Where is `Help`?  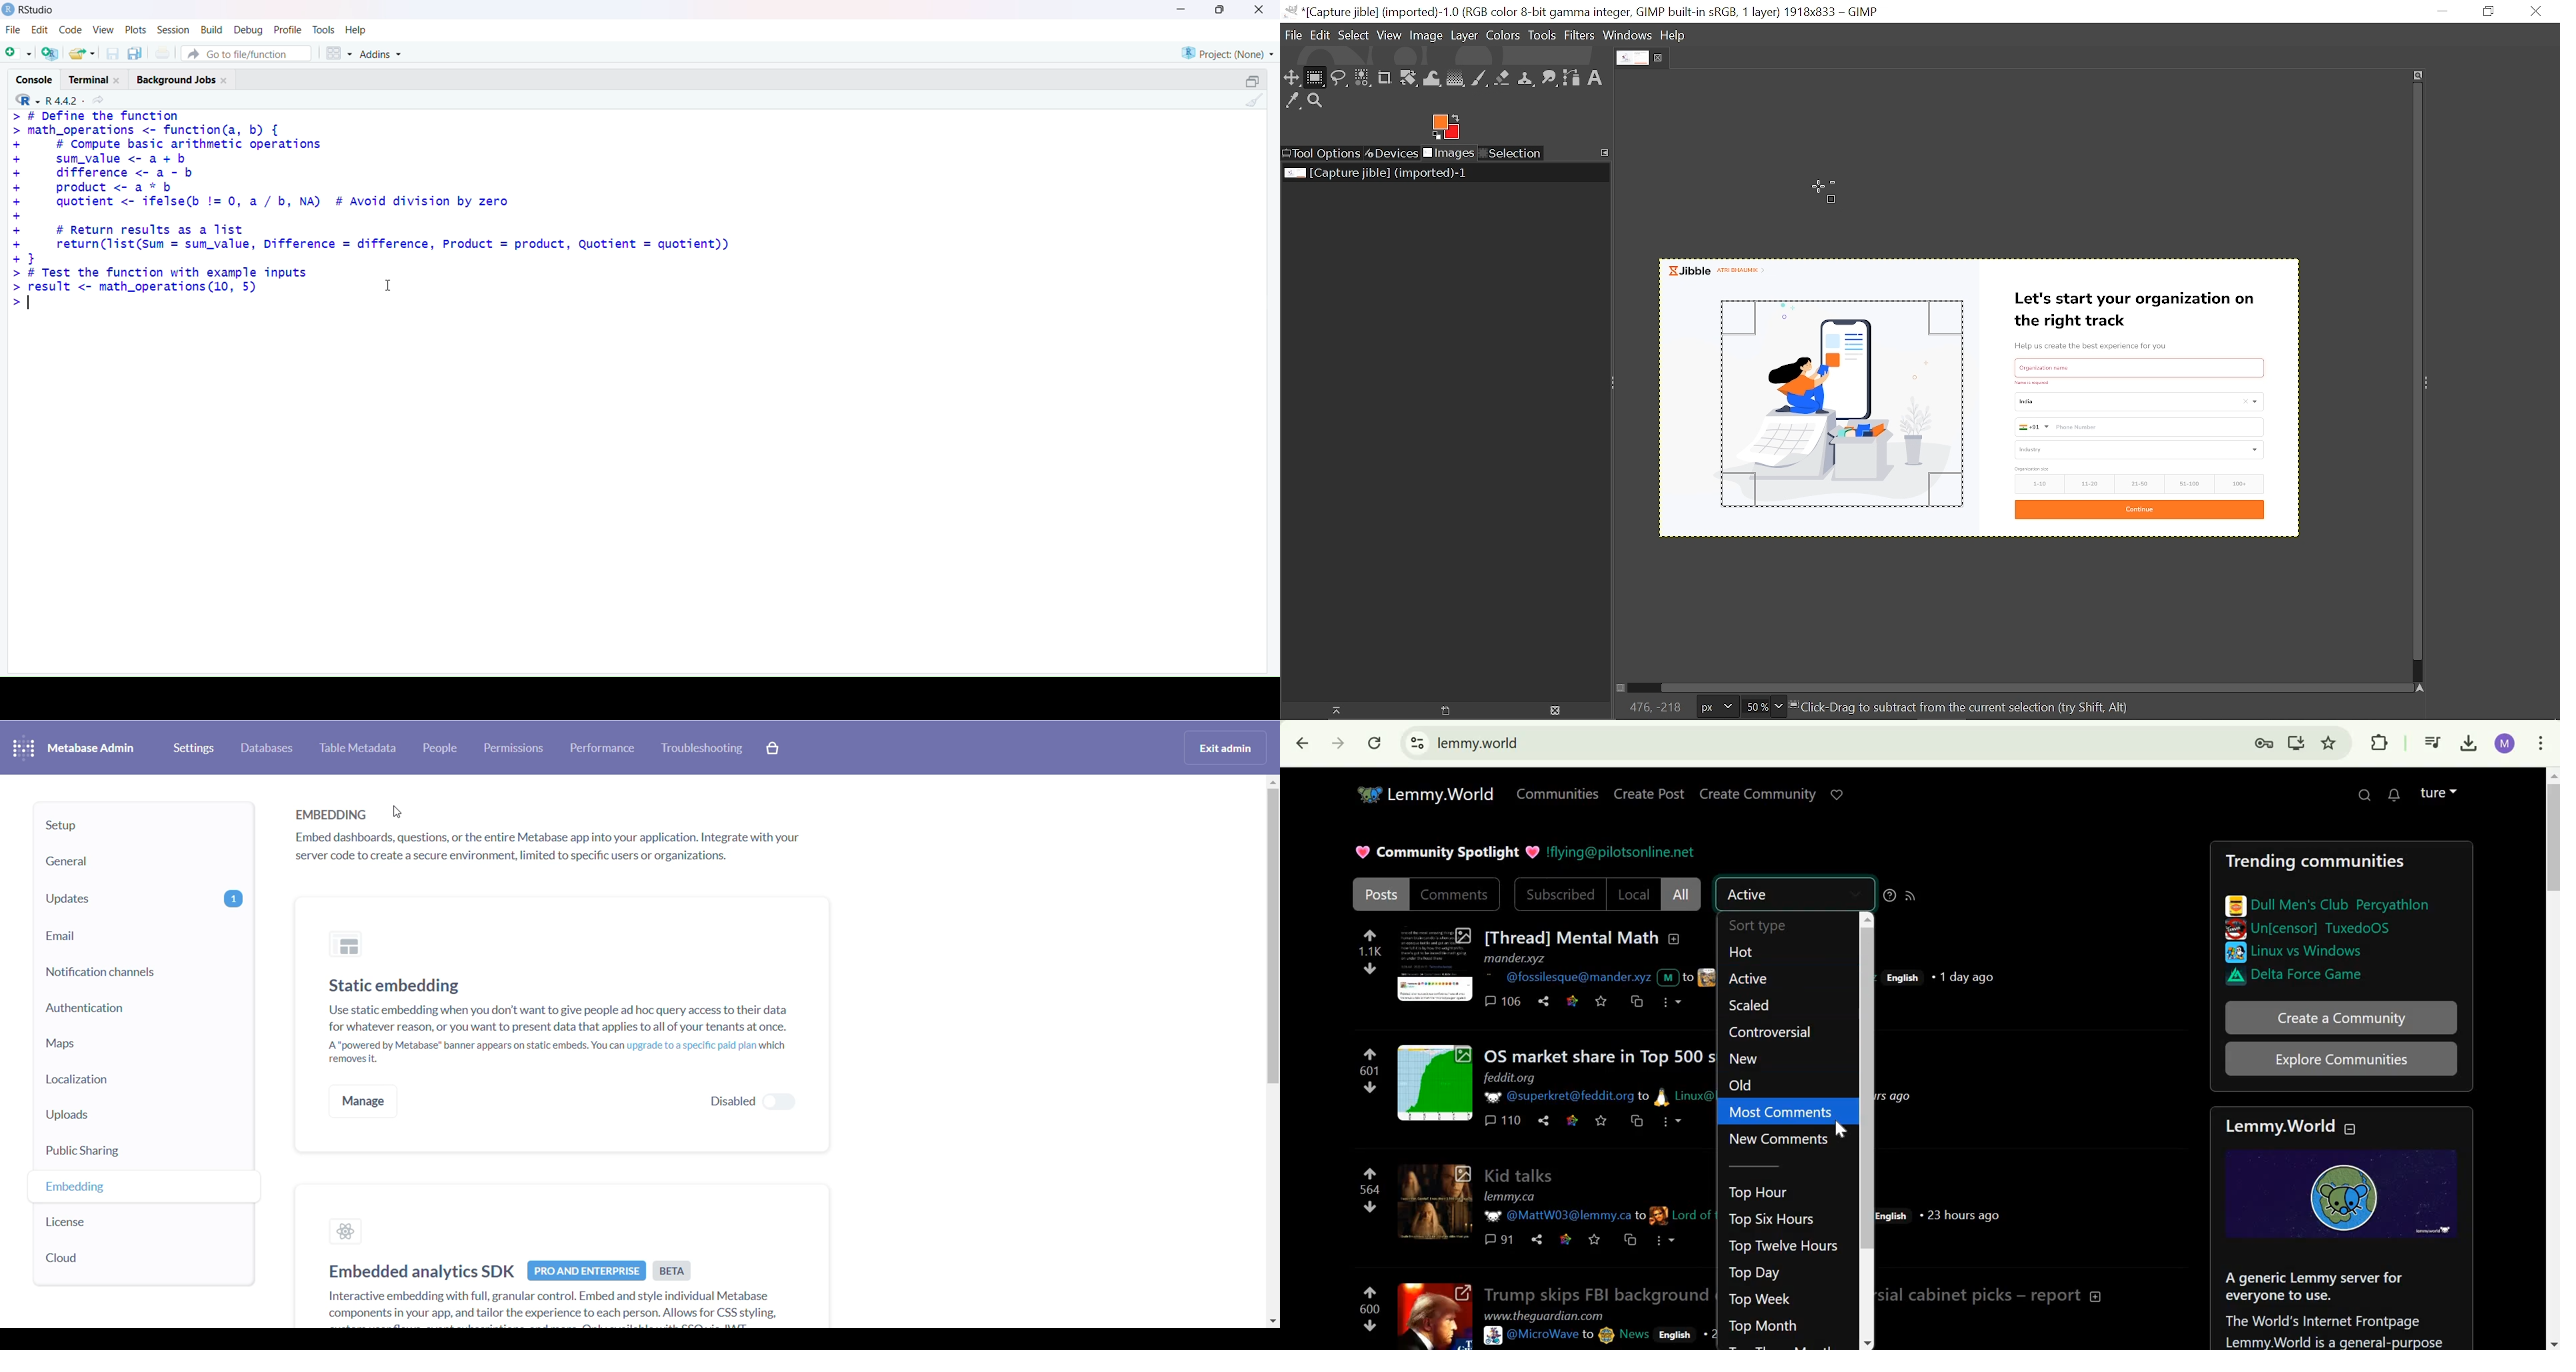 Help is located at coordinates (358, 29).